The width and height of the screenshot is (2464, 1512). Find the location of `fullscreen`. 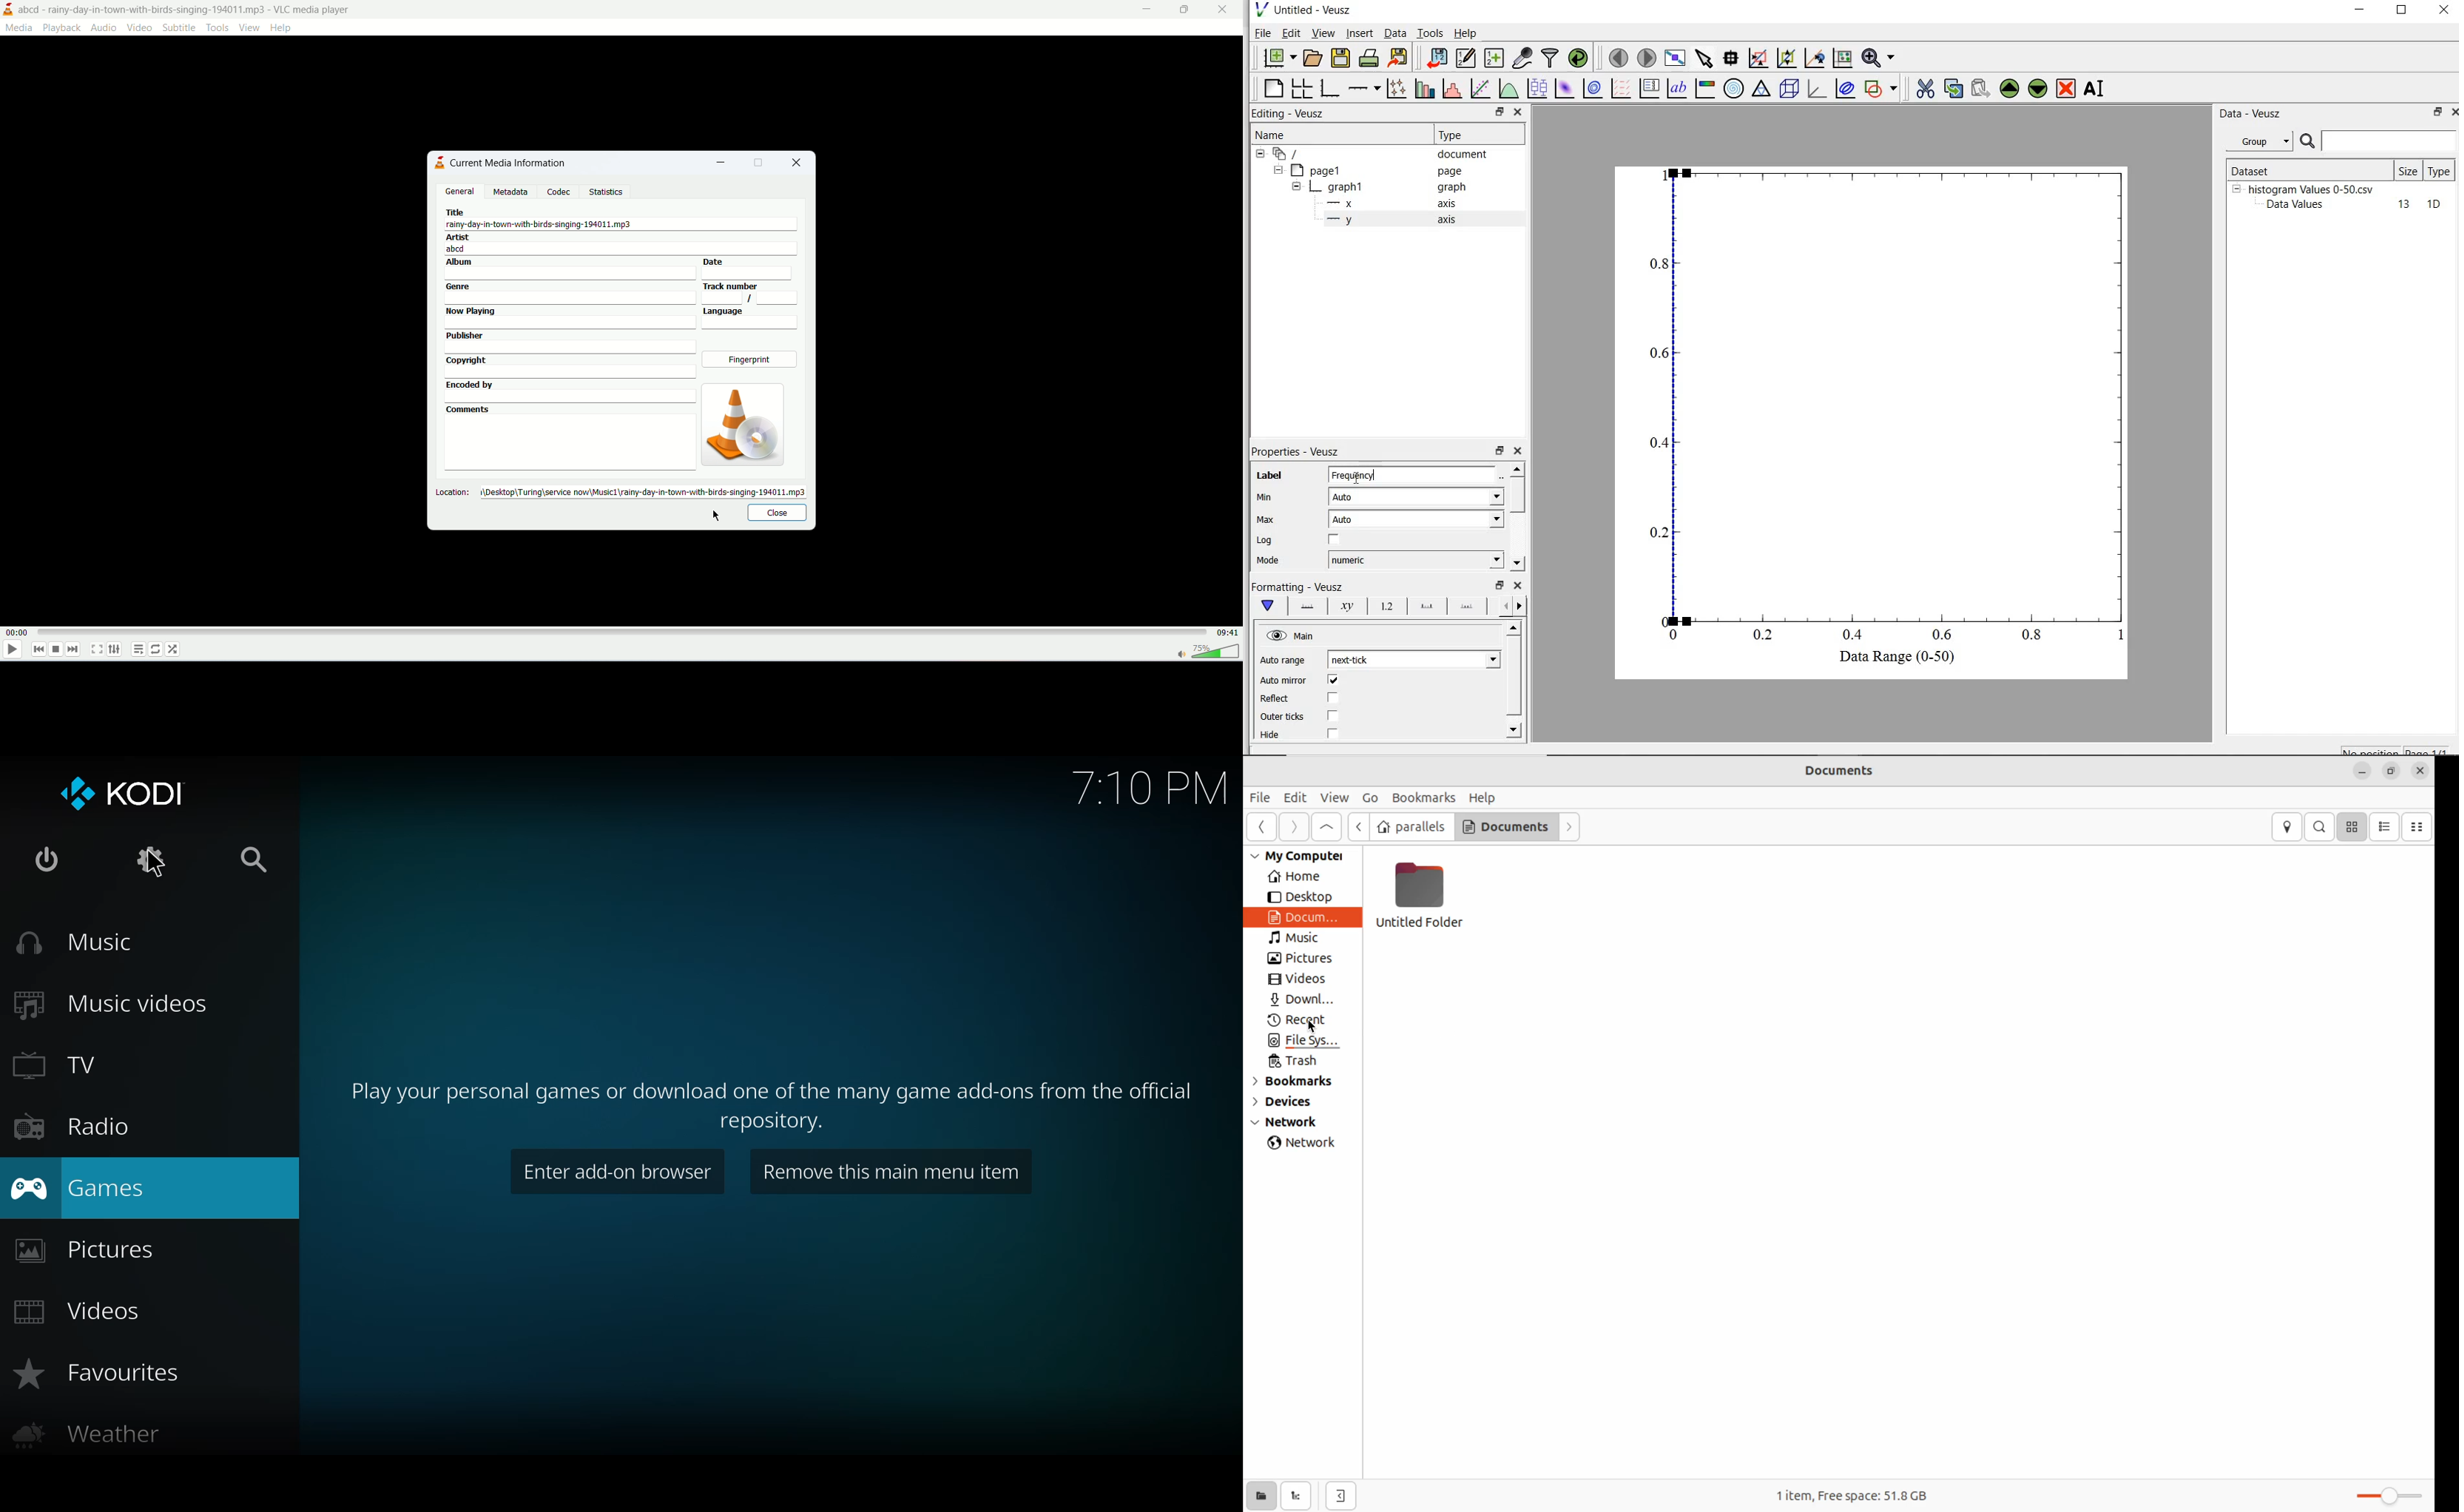

fullscreen is located at coordinates (96, 648).